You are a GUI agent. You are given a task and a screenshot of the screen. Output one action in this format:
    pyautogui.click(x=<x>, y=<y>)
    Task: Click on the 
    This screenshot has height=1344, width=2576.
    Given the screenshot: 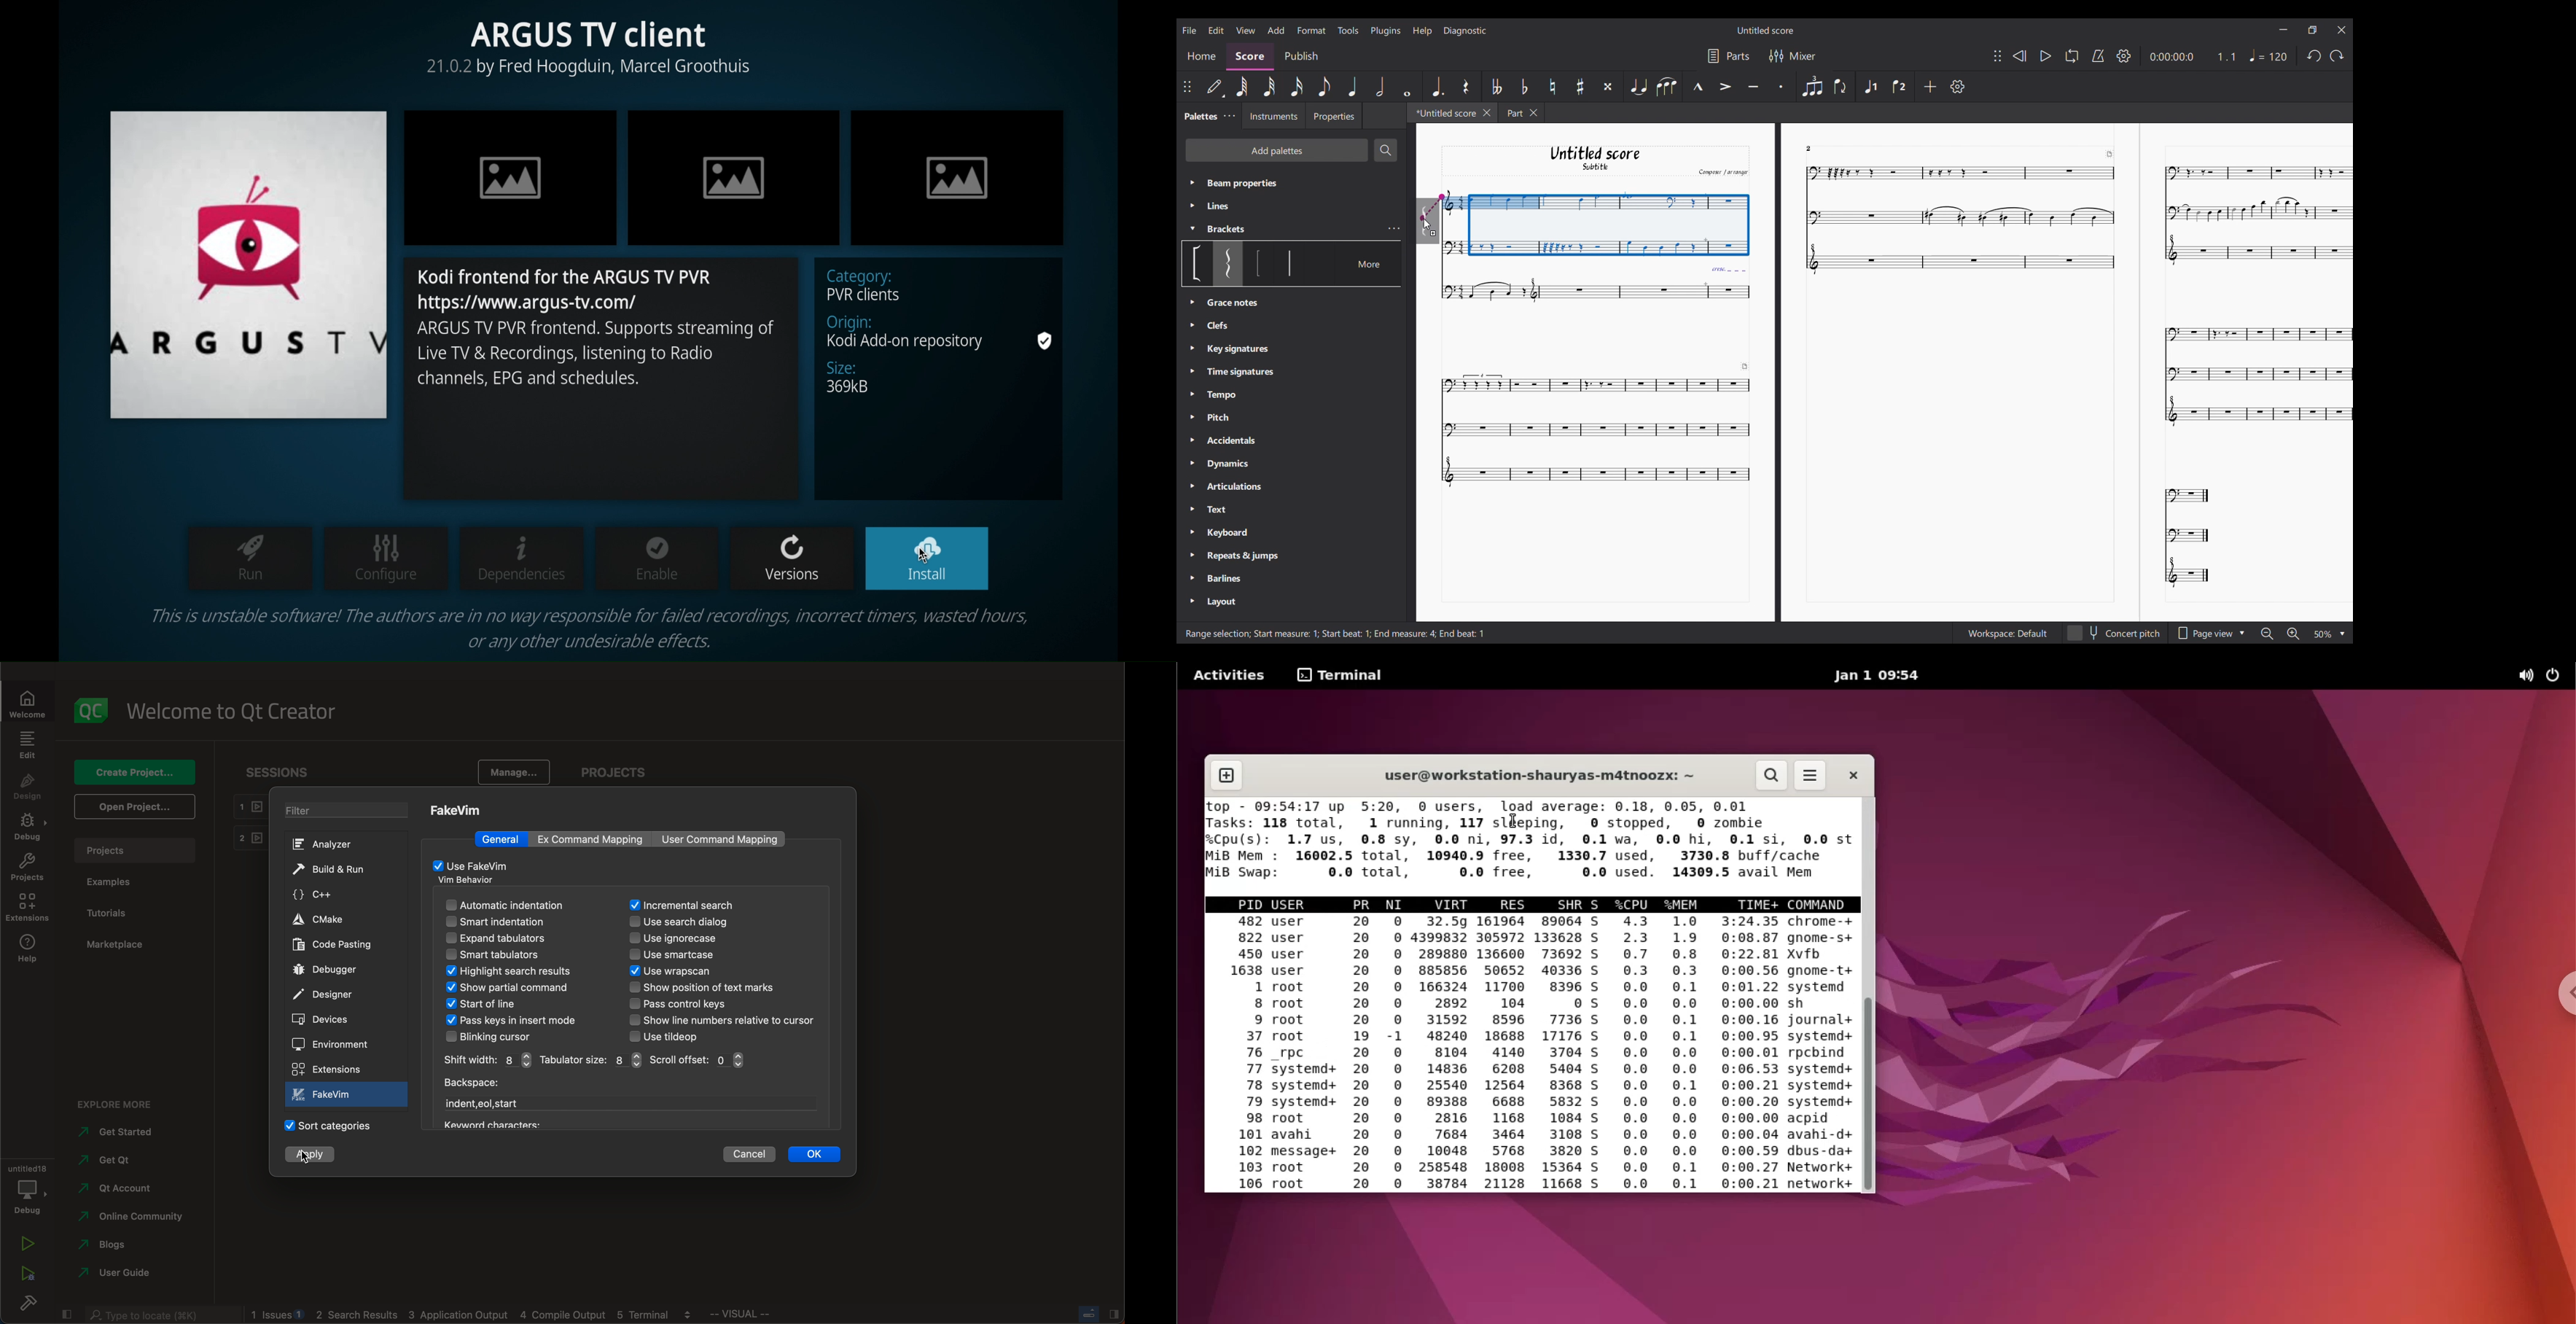 What is the action you would take?
    pyautogui.click(x=1960, y=216)
    